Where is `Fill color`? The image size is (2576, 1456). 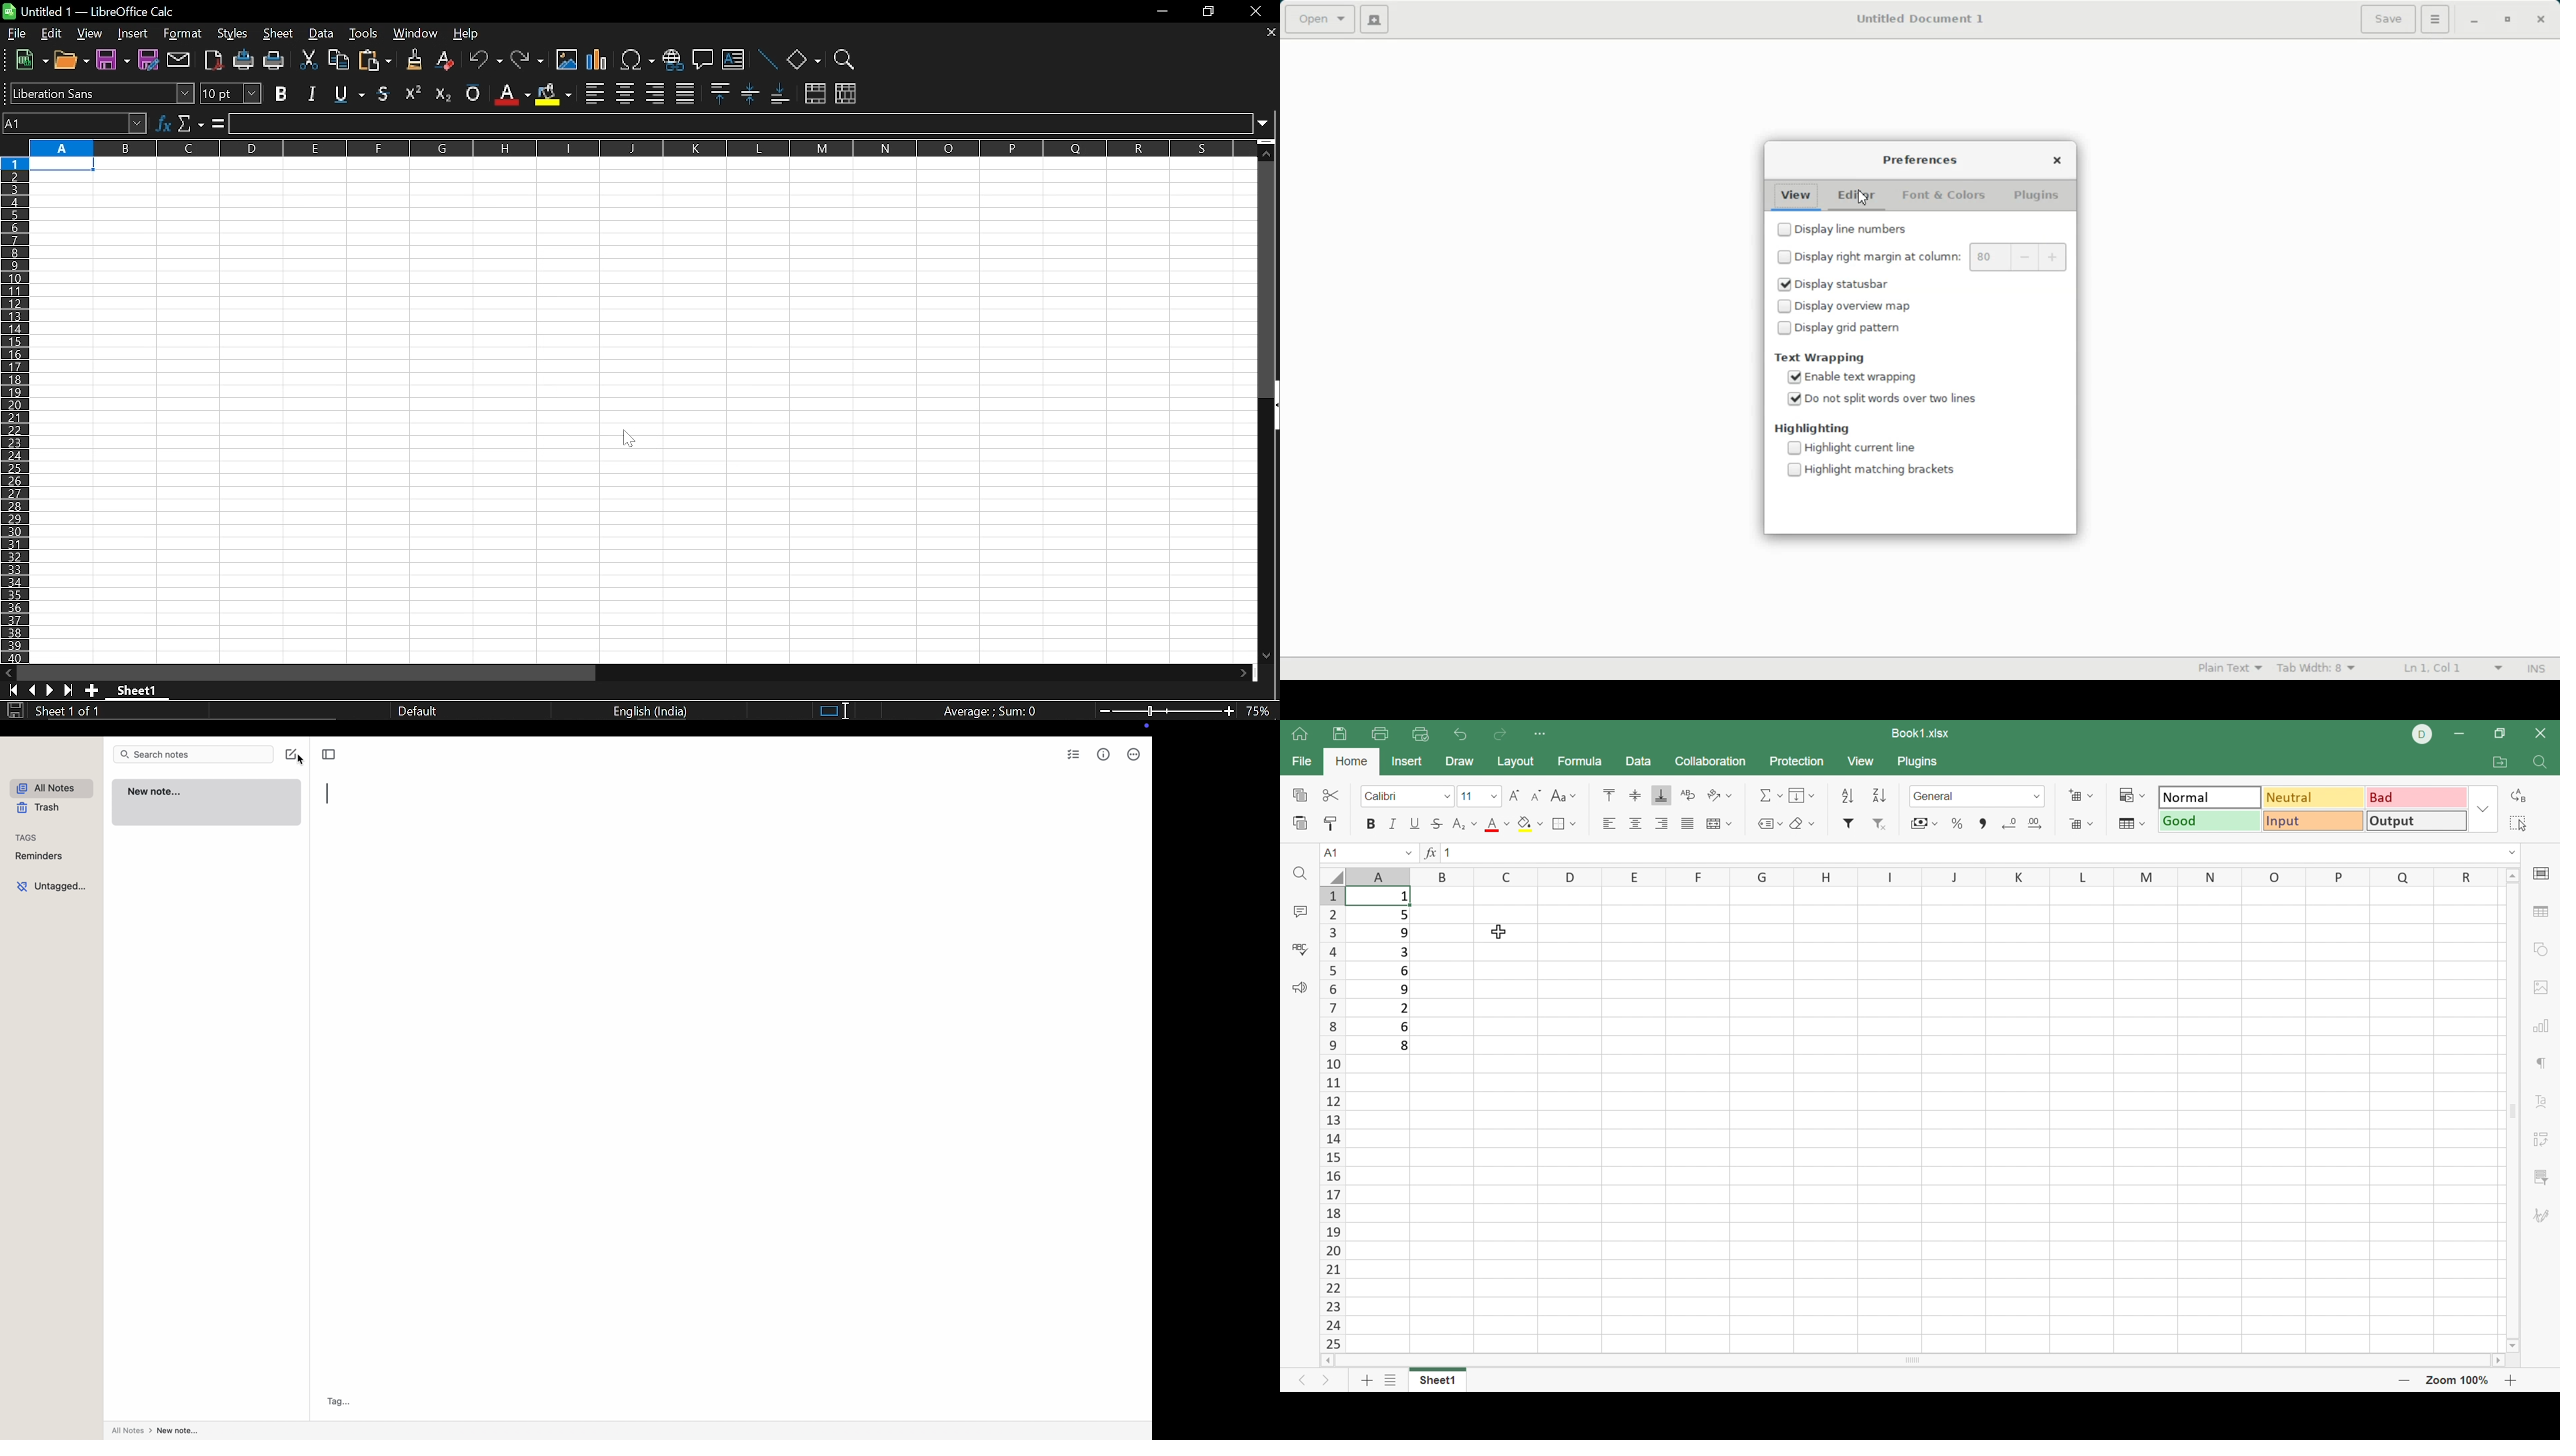
Fill color is located at coordinates (1530, 823).